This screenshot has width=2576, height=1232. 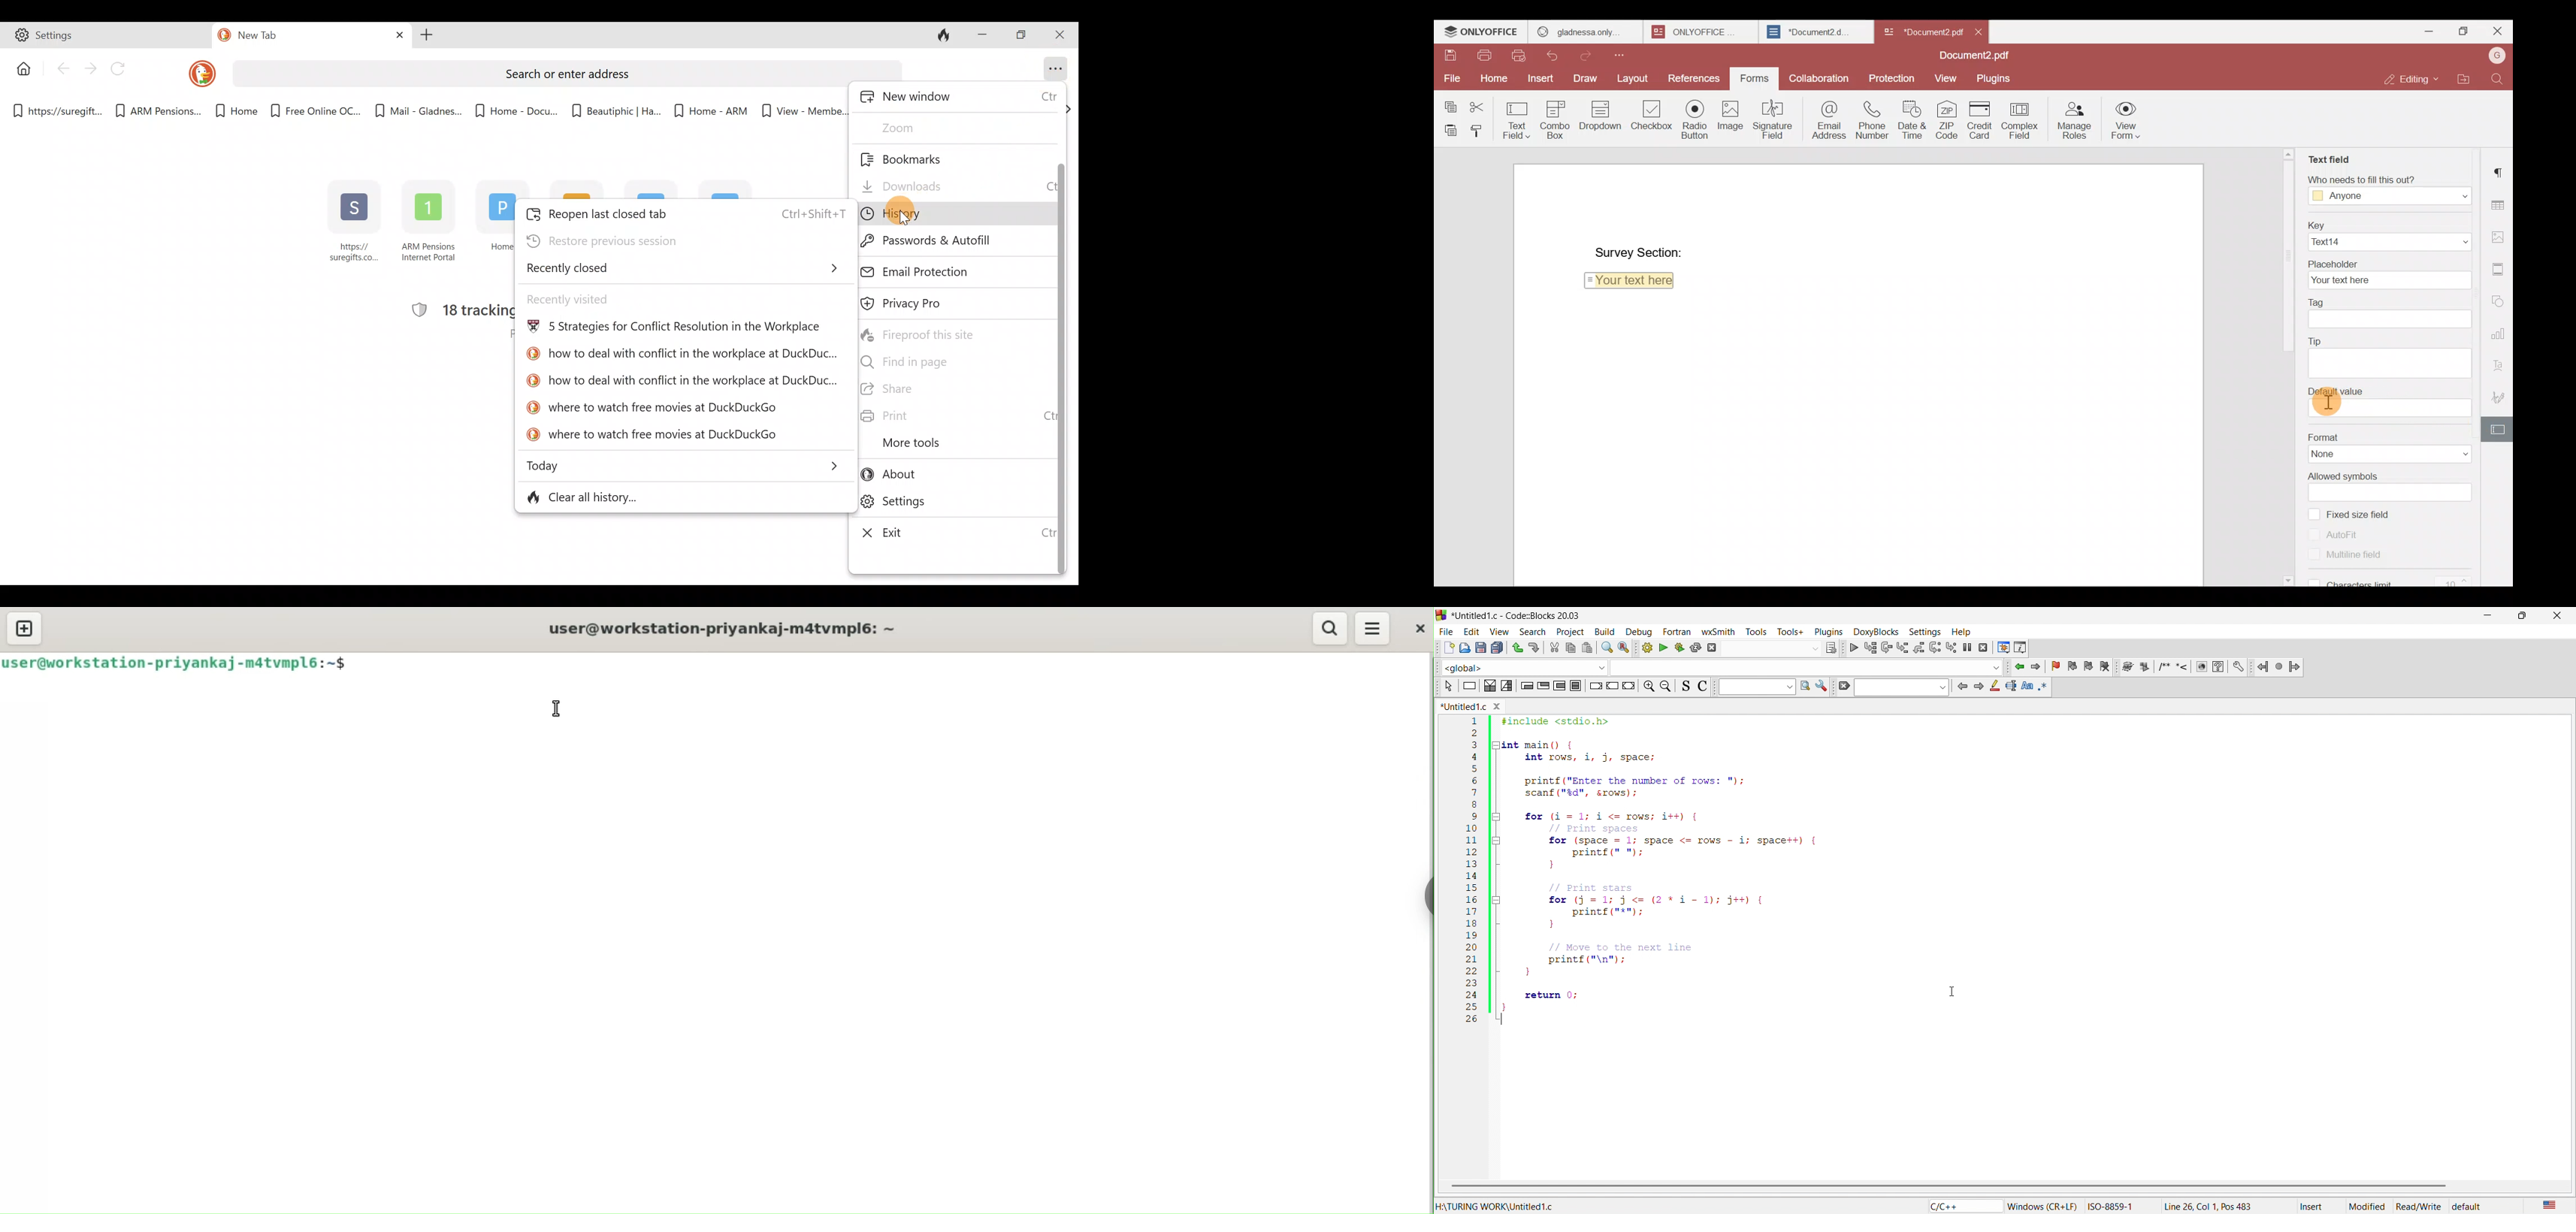 What do you see at coordinates (2387, 279) in the screenshot?
I see `your text here` at bounding box center [2387, 279].